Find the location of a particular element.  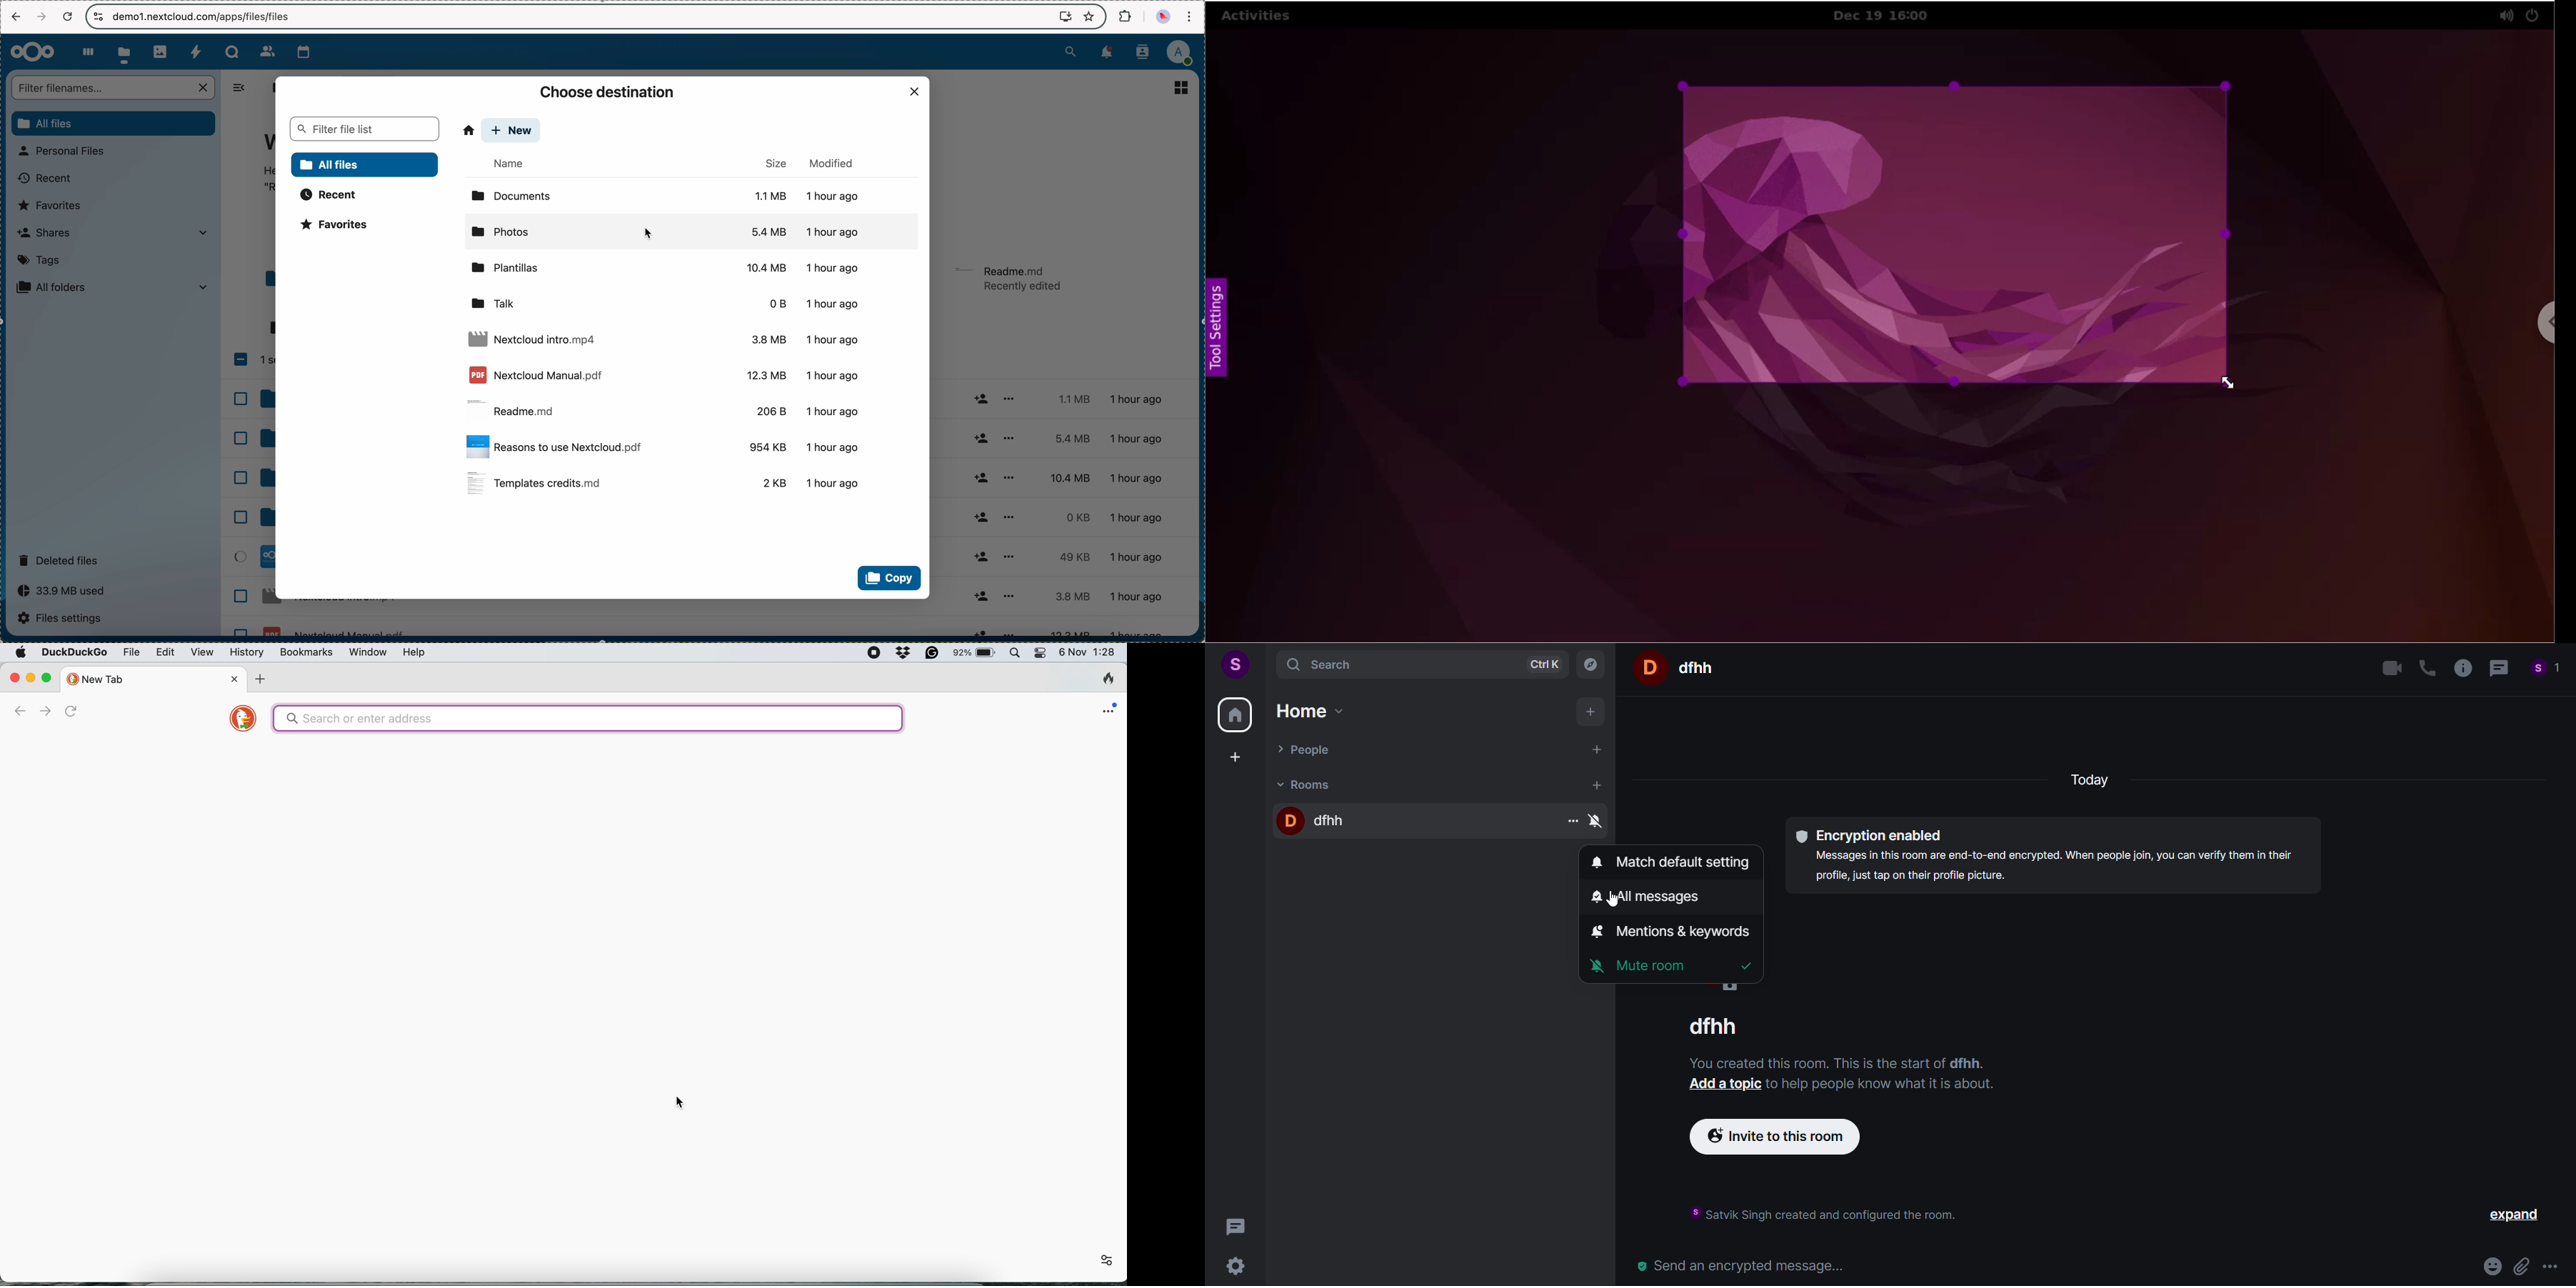

go forward is located at coordinates (45, 711).